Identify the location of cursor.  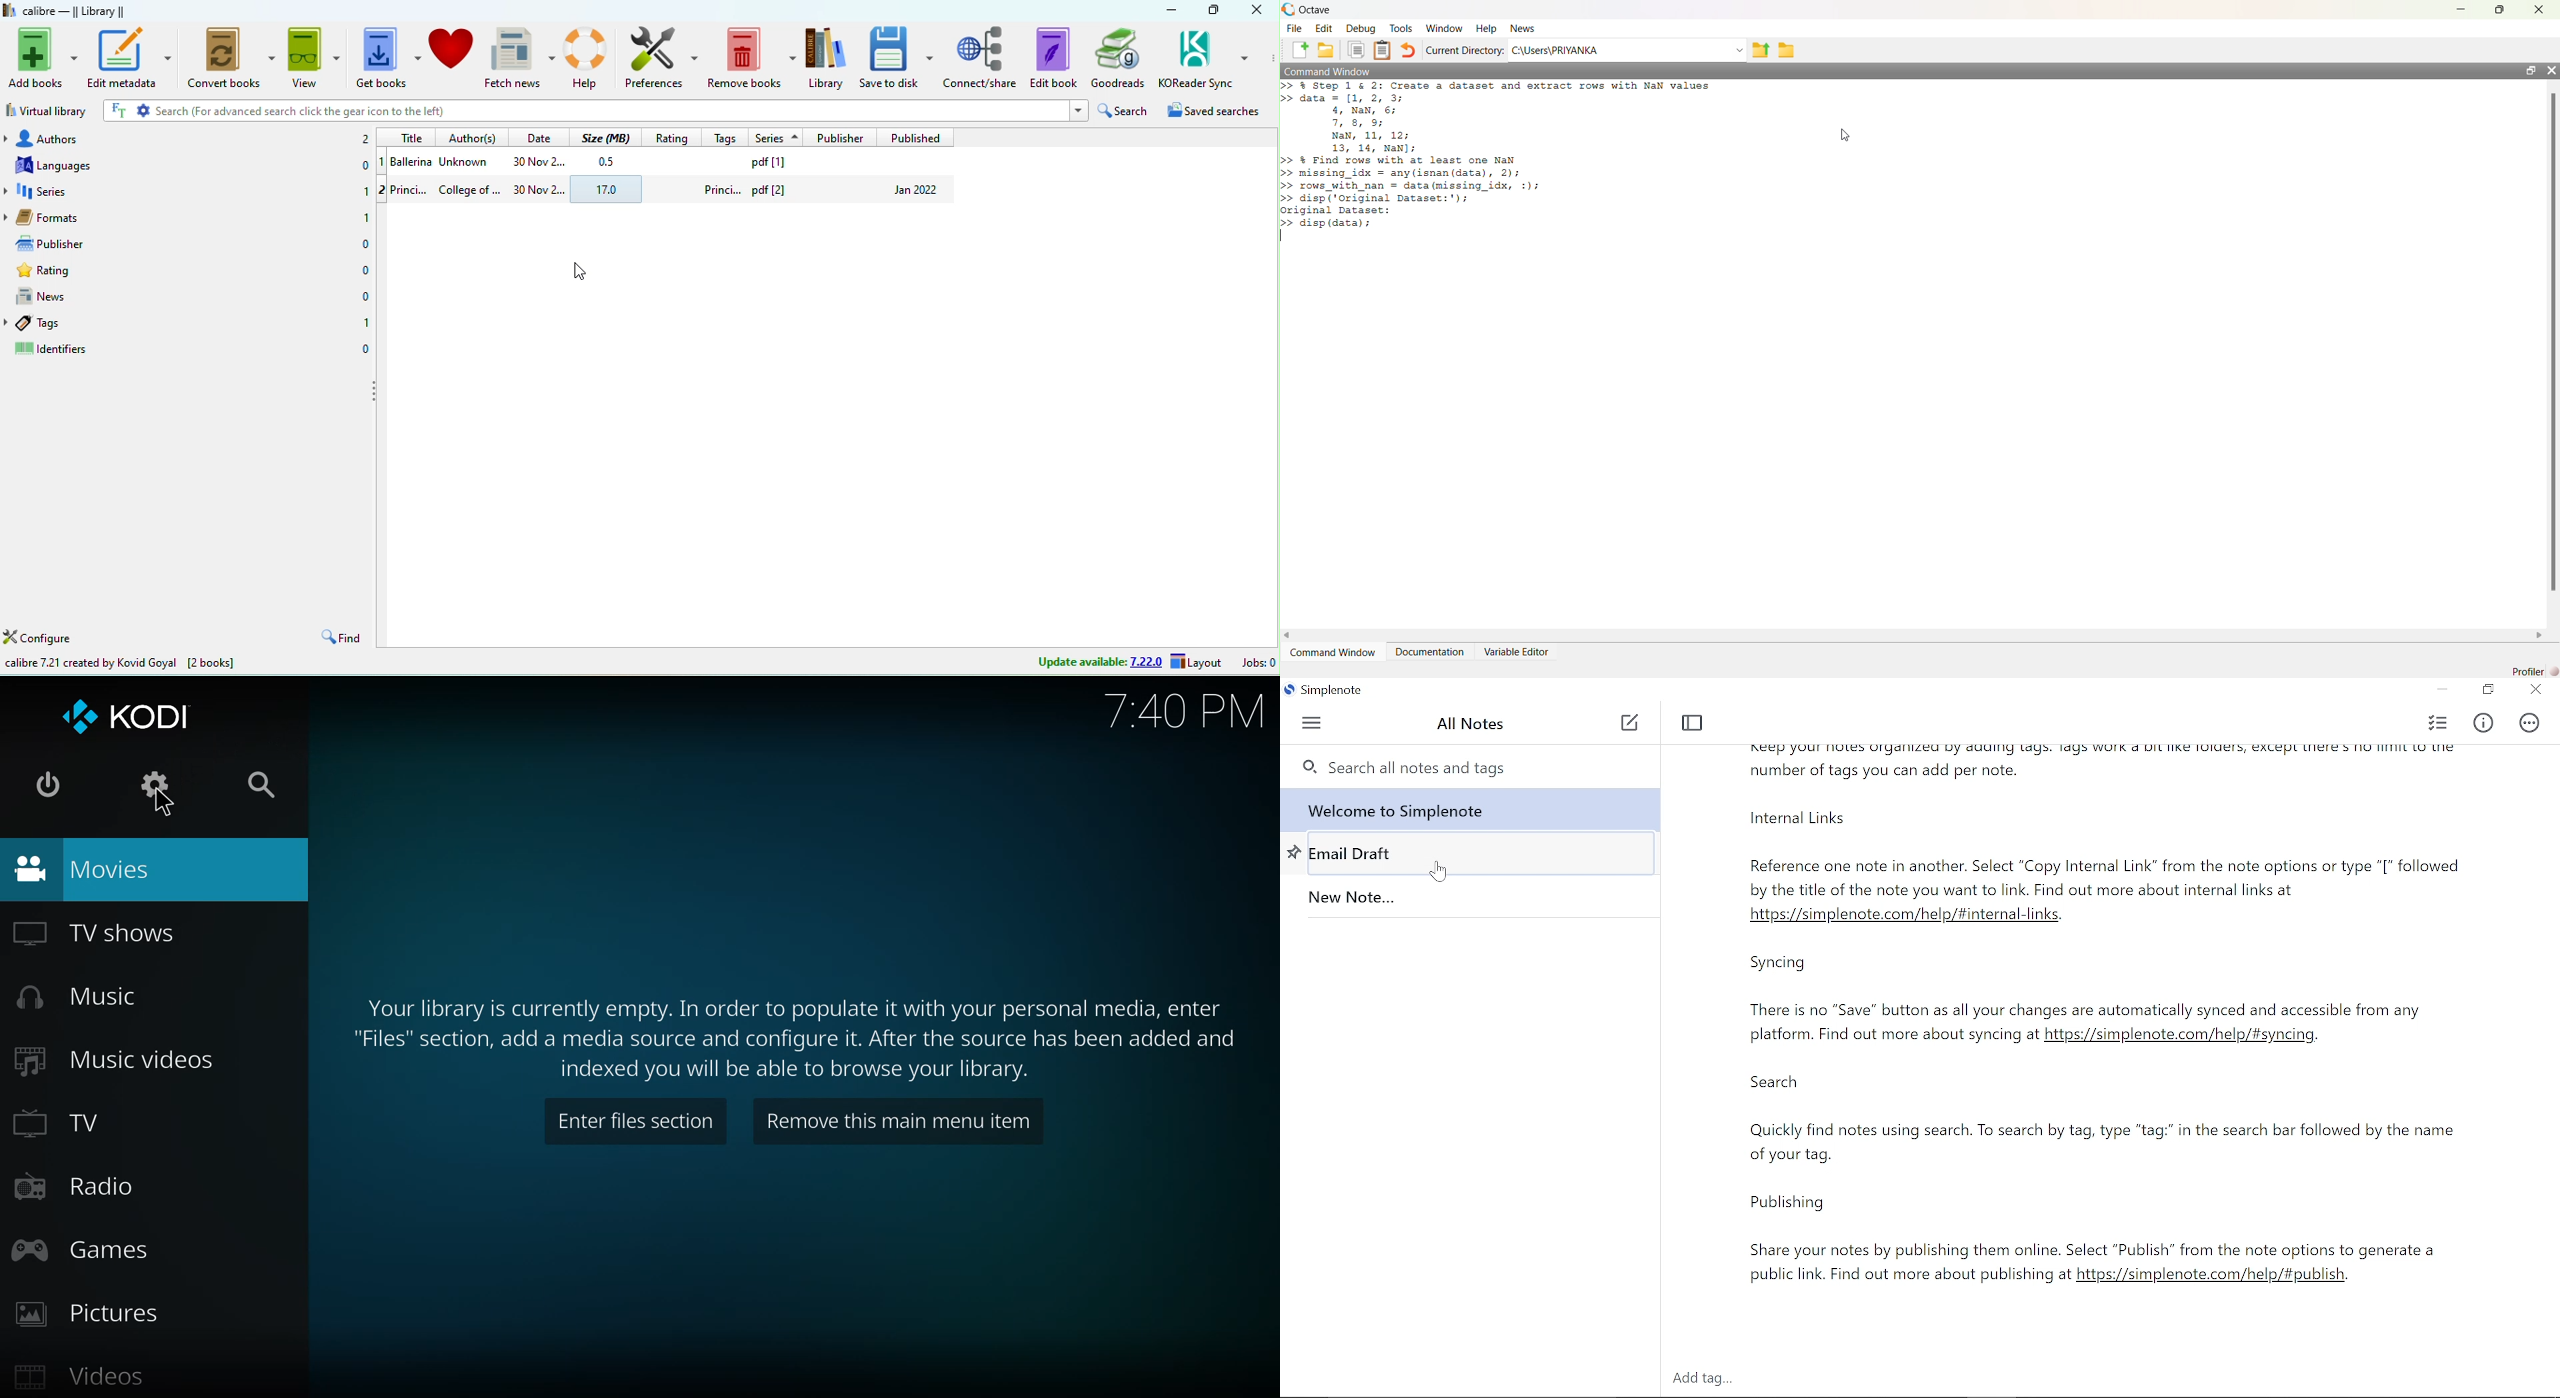
(167, 803).